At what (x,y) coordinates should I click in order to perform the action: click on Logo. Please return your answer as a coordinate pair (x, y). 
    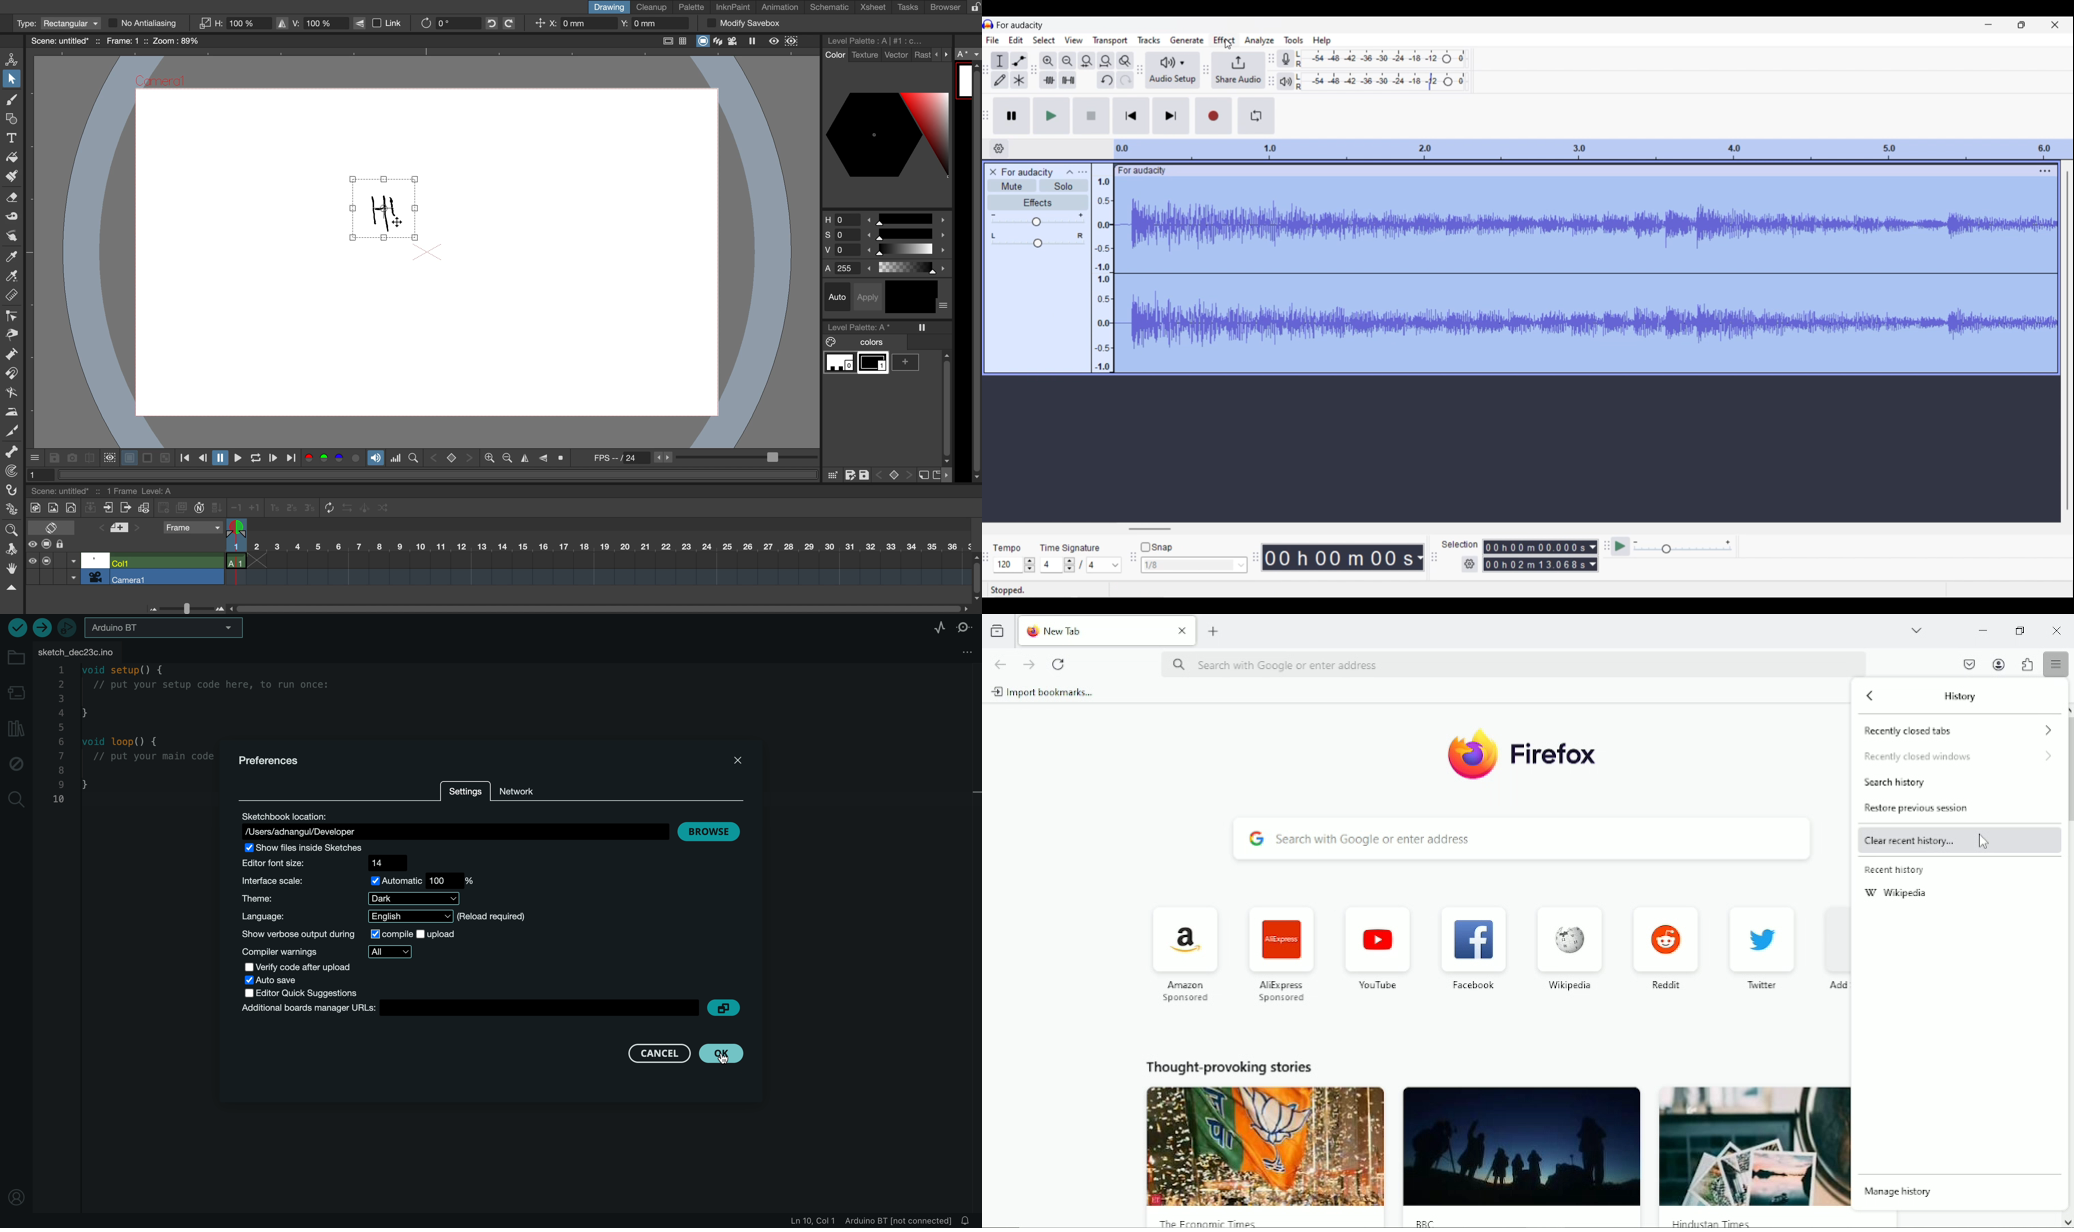
    Looking at the image, I should click on (1474, 752).